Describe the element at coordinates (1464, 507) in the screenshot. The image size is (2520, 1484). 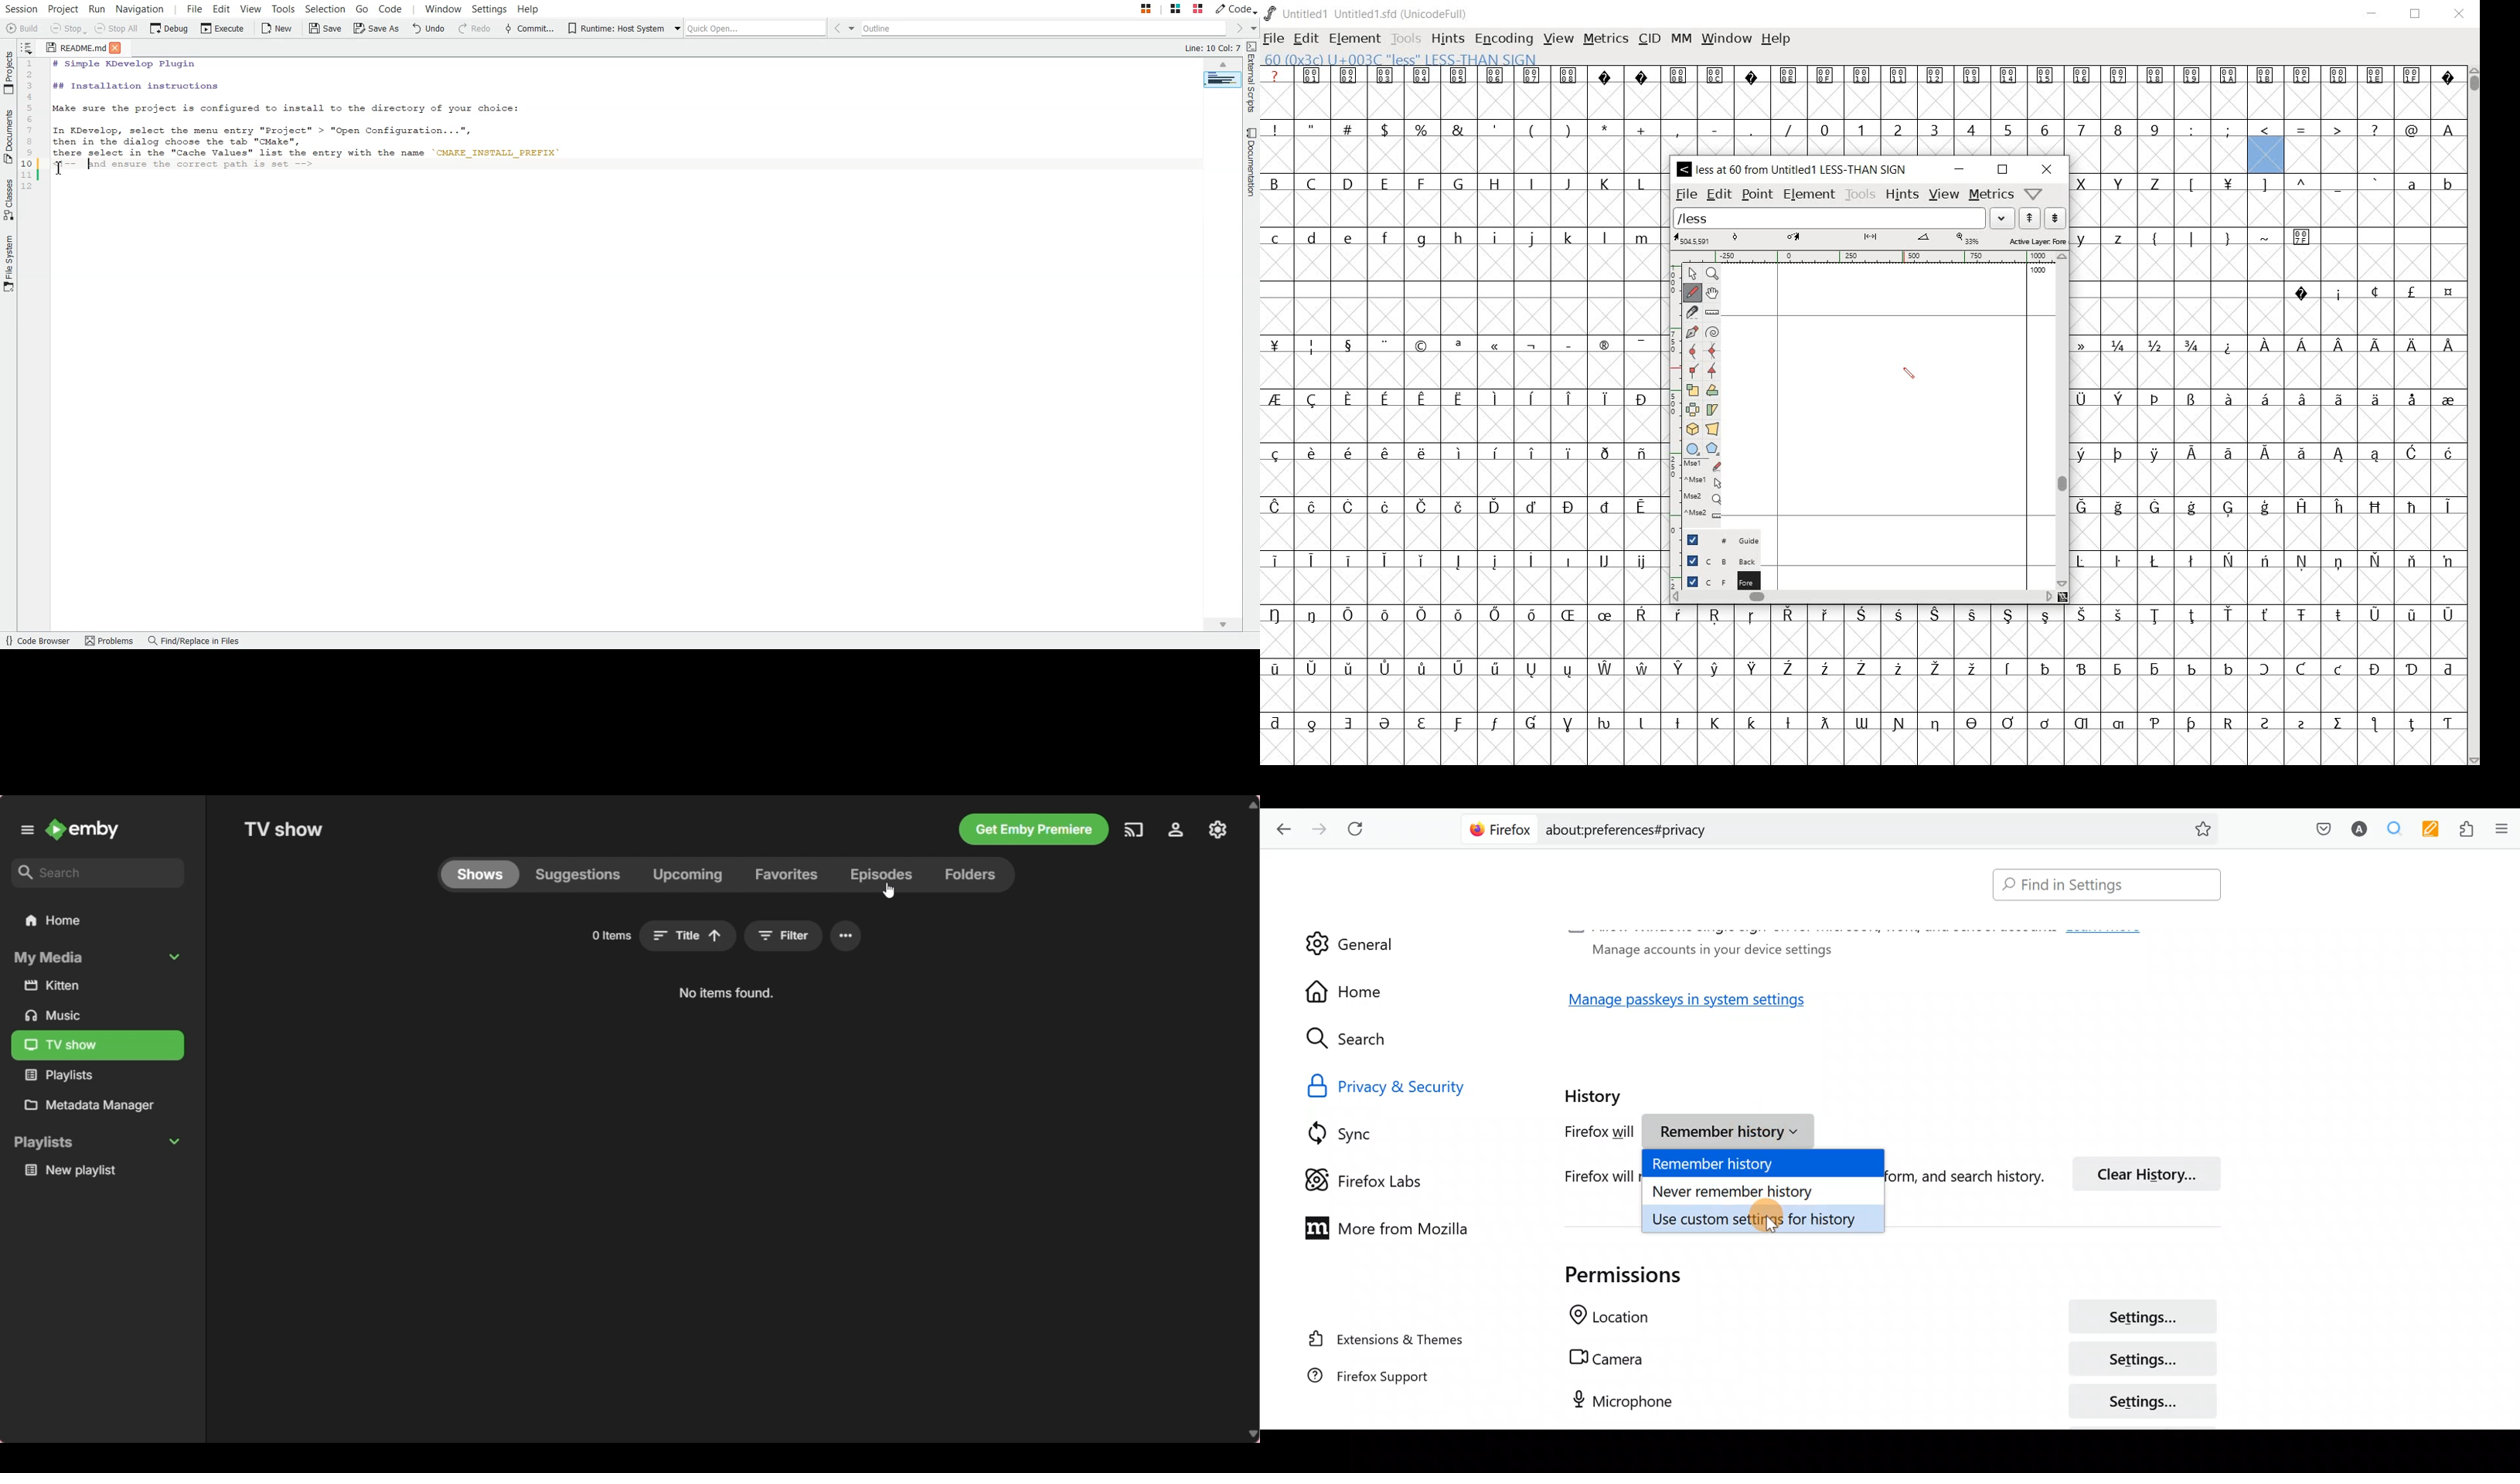
I see `special letters` at that location.